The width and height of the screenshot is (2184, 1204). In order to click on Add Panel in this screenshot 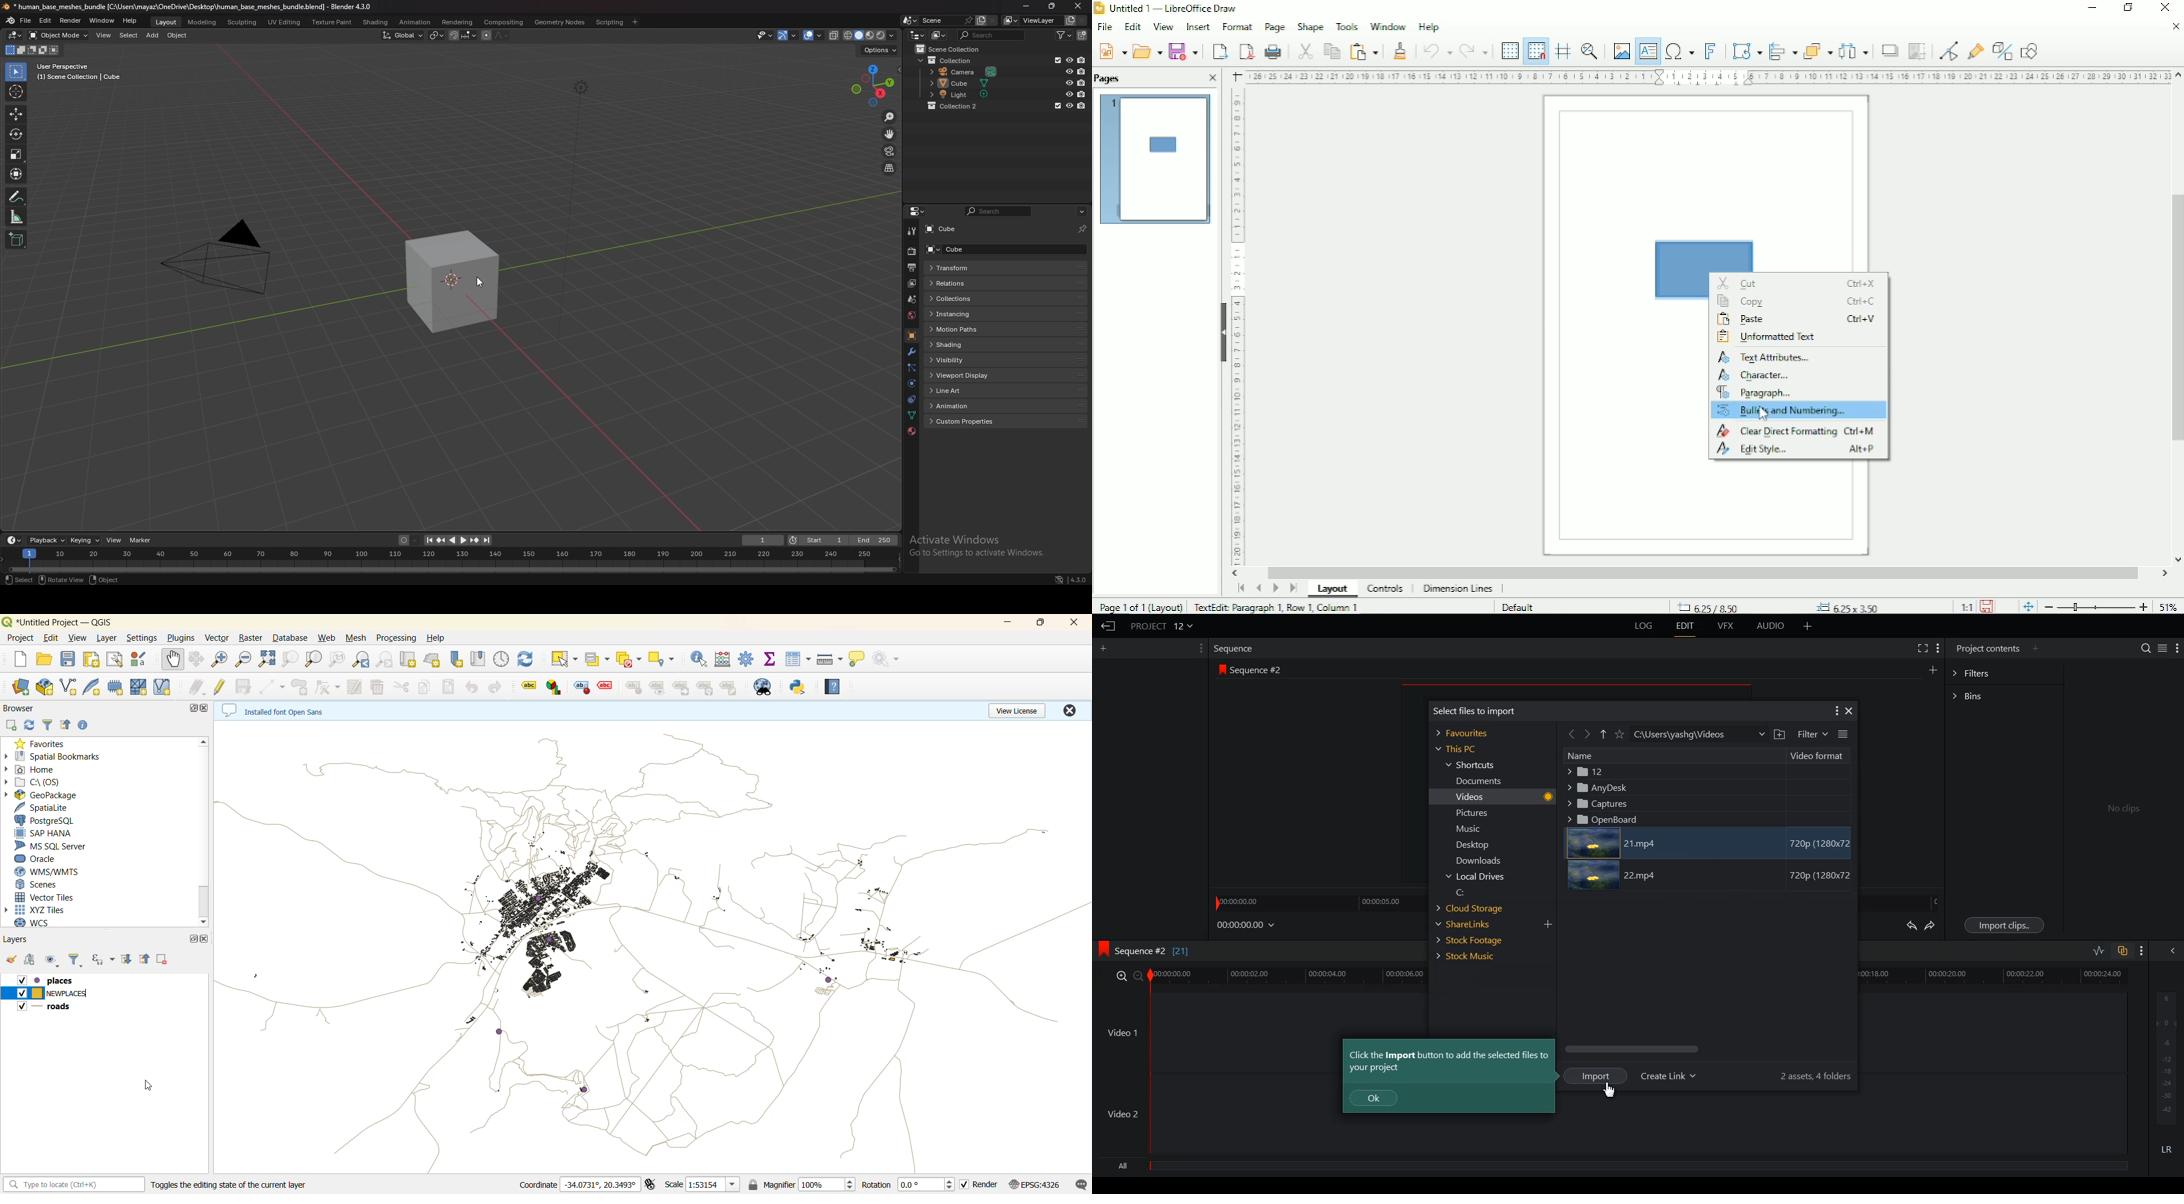, I will do `click(1808, 626)`.